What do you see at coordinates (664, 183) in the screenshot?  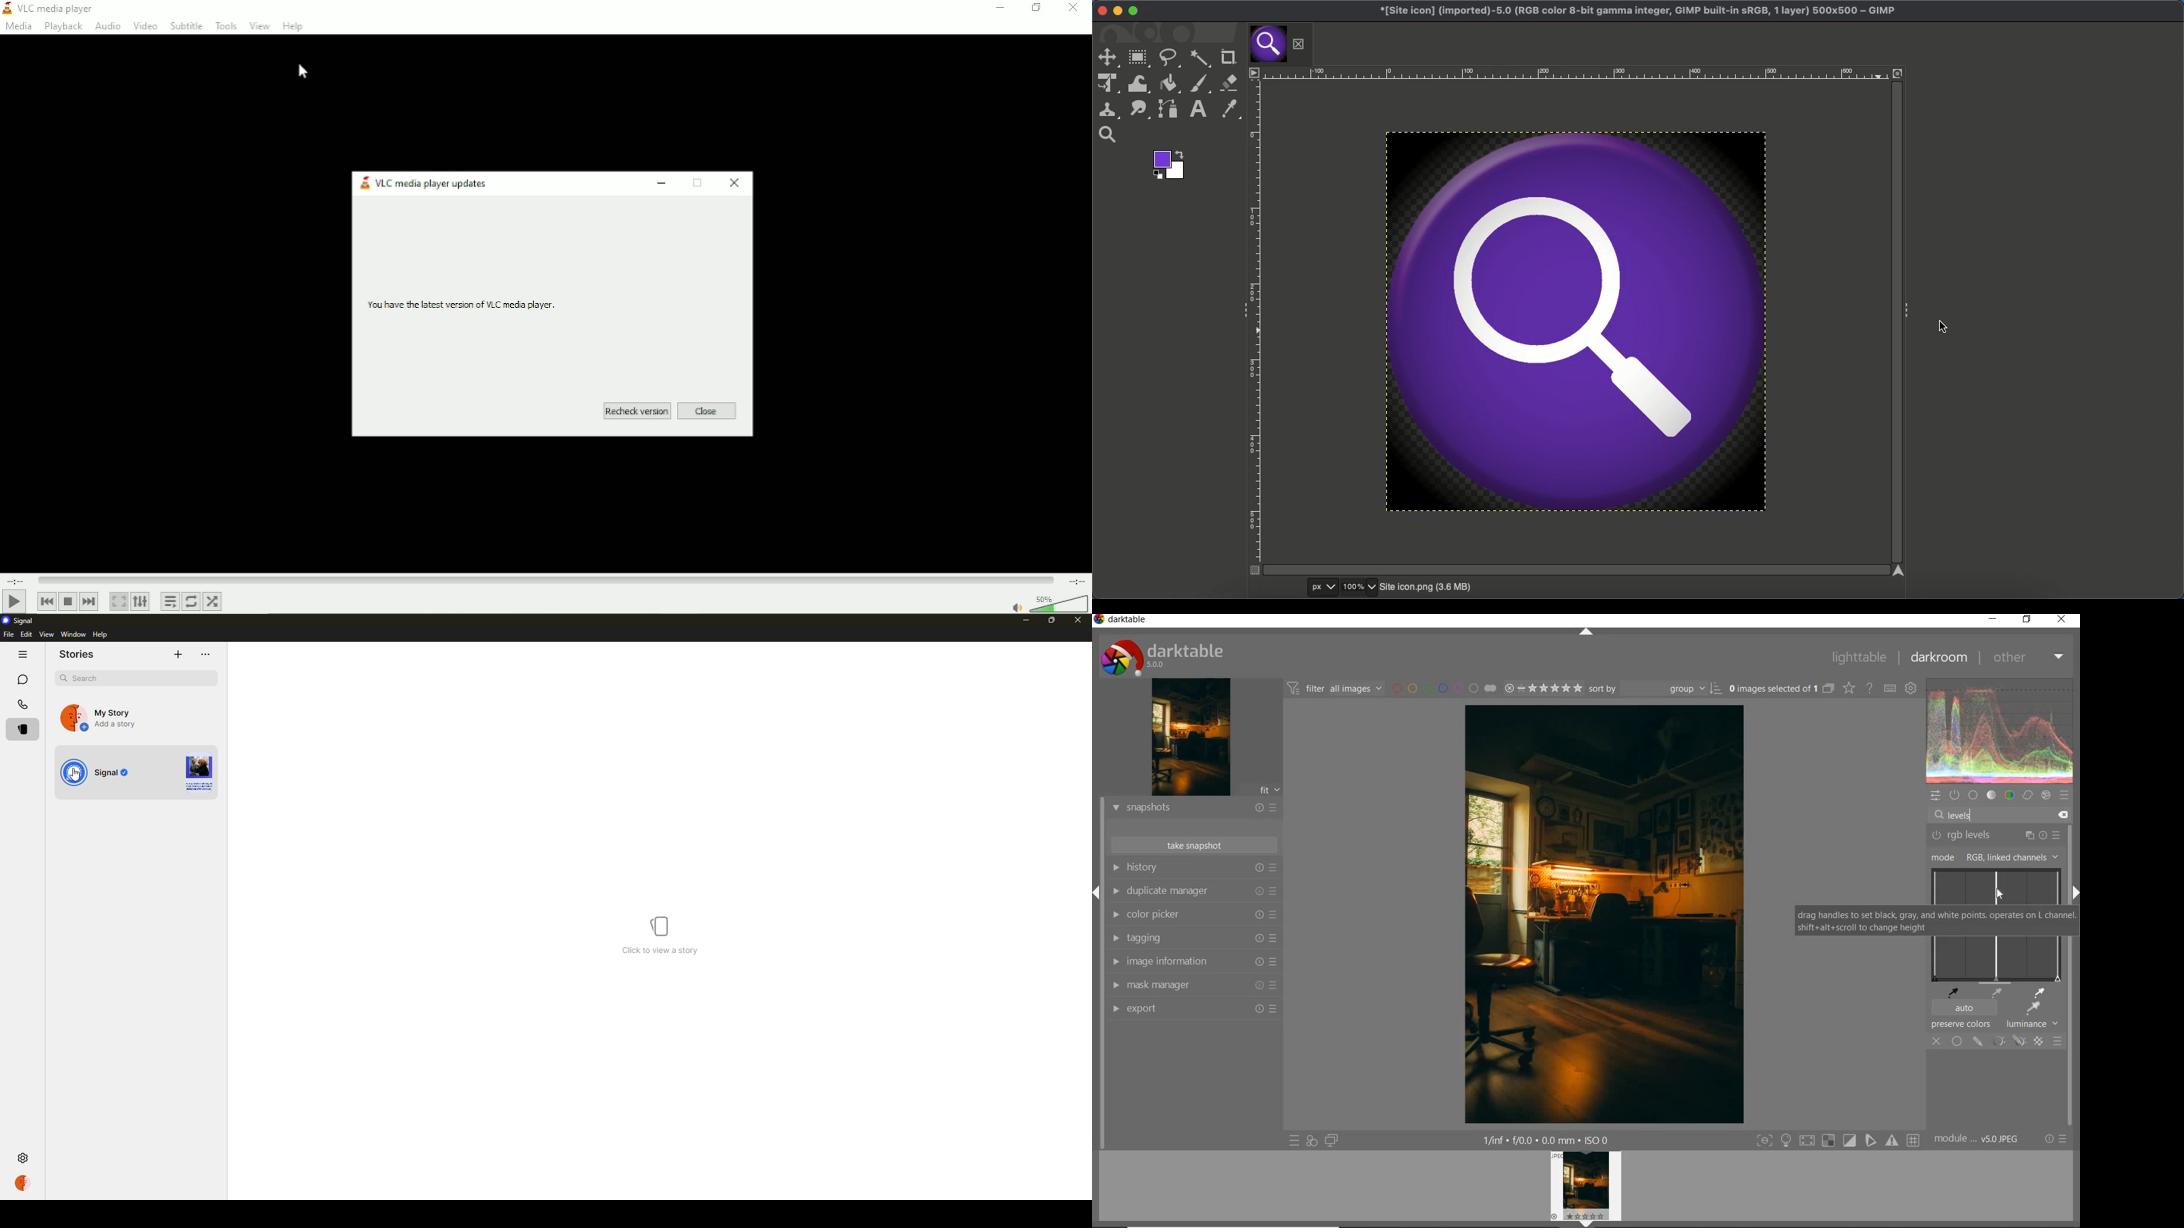 I see `Minimize` at bounding box center [664, 183].